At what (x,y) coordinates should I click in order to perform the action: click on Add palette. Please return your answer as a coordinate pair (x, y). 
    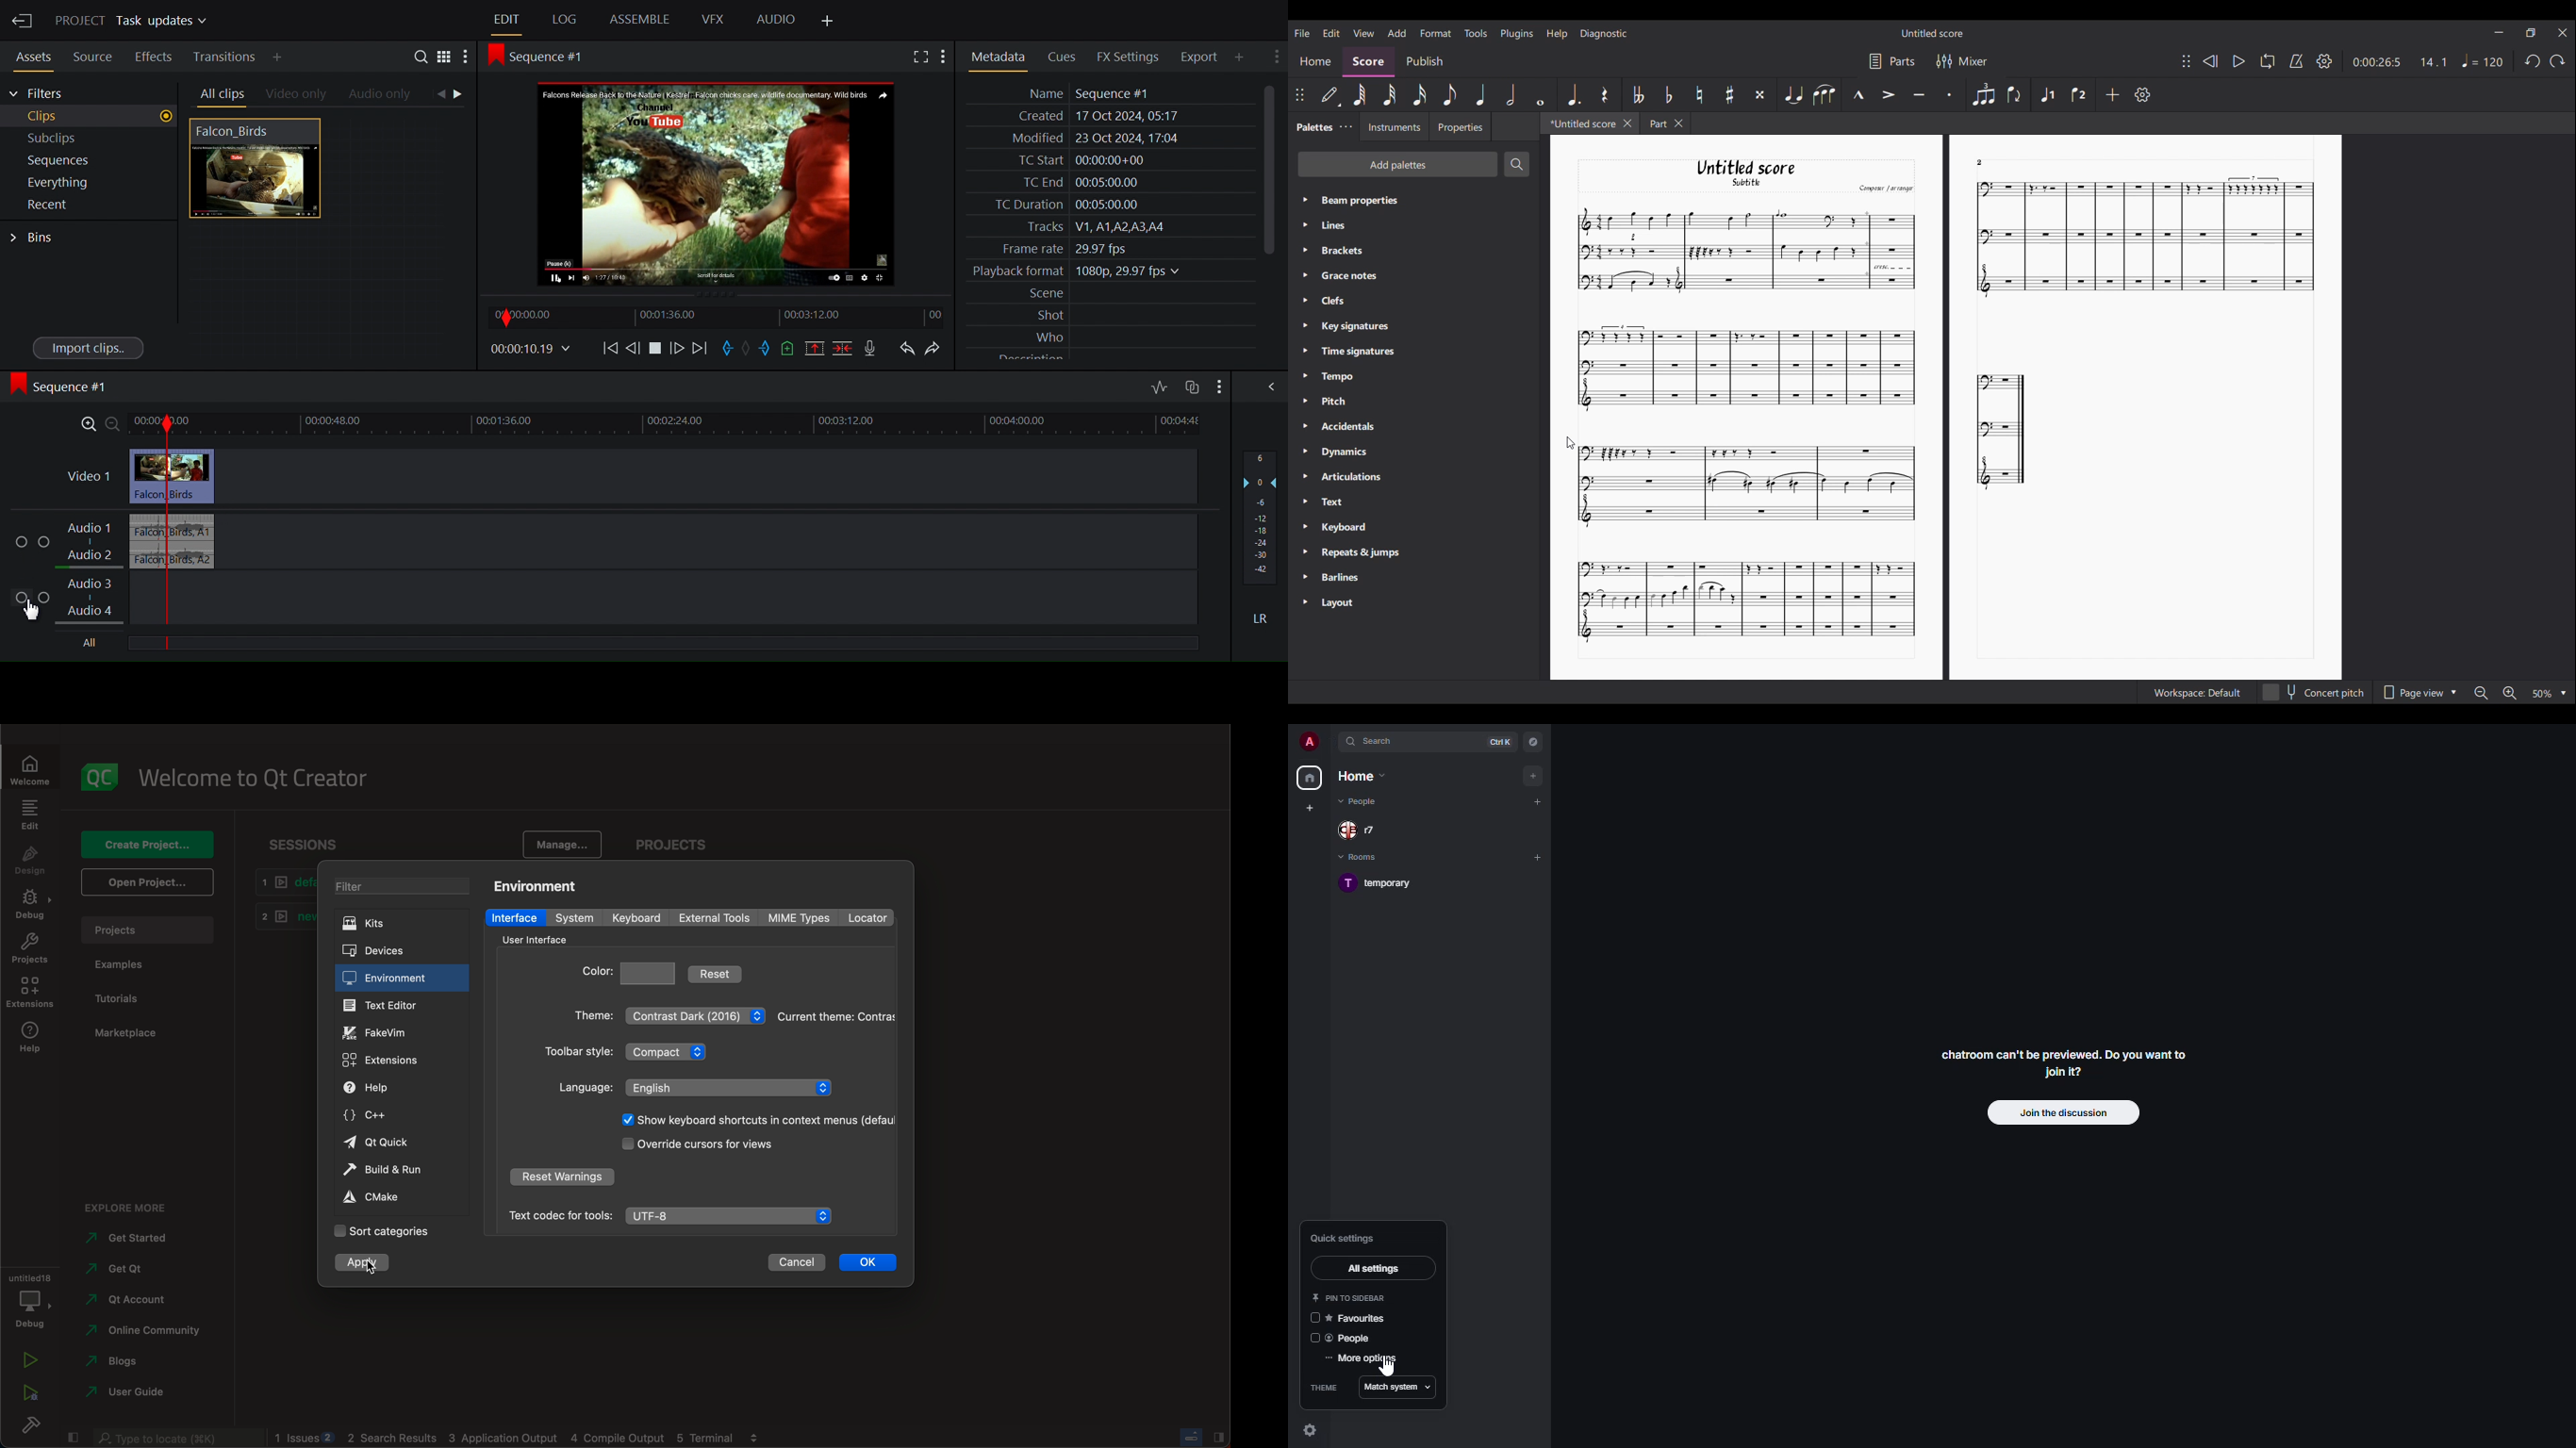
    Looking at the image, I should click on (1398, 164).